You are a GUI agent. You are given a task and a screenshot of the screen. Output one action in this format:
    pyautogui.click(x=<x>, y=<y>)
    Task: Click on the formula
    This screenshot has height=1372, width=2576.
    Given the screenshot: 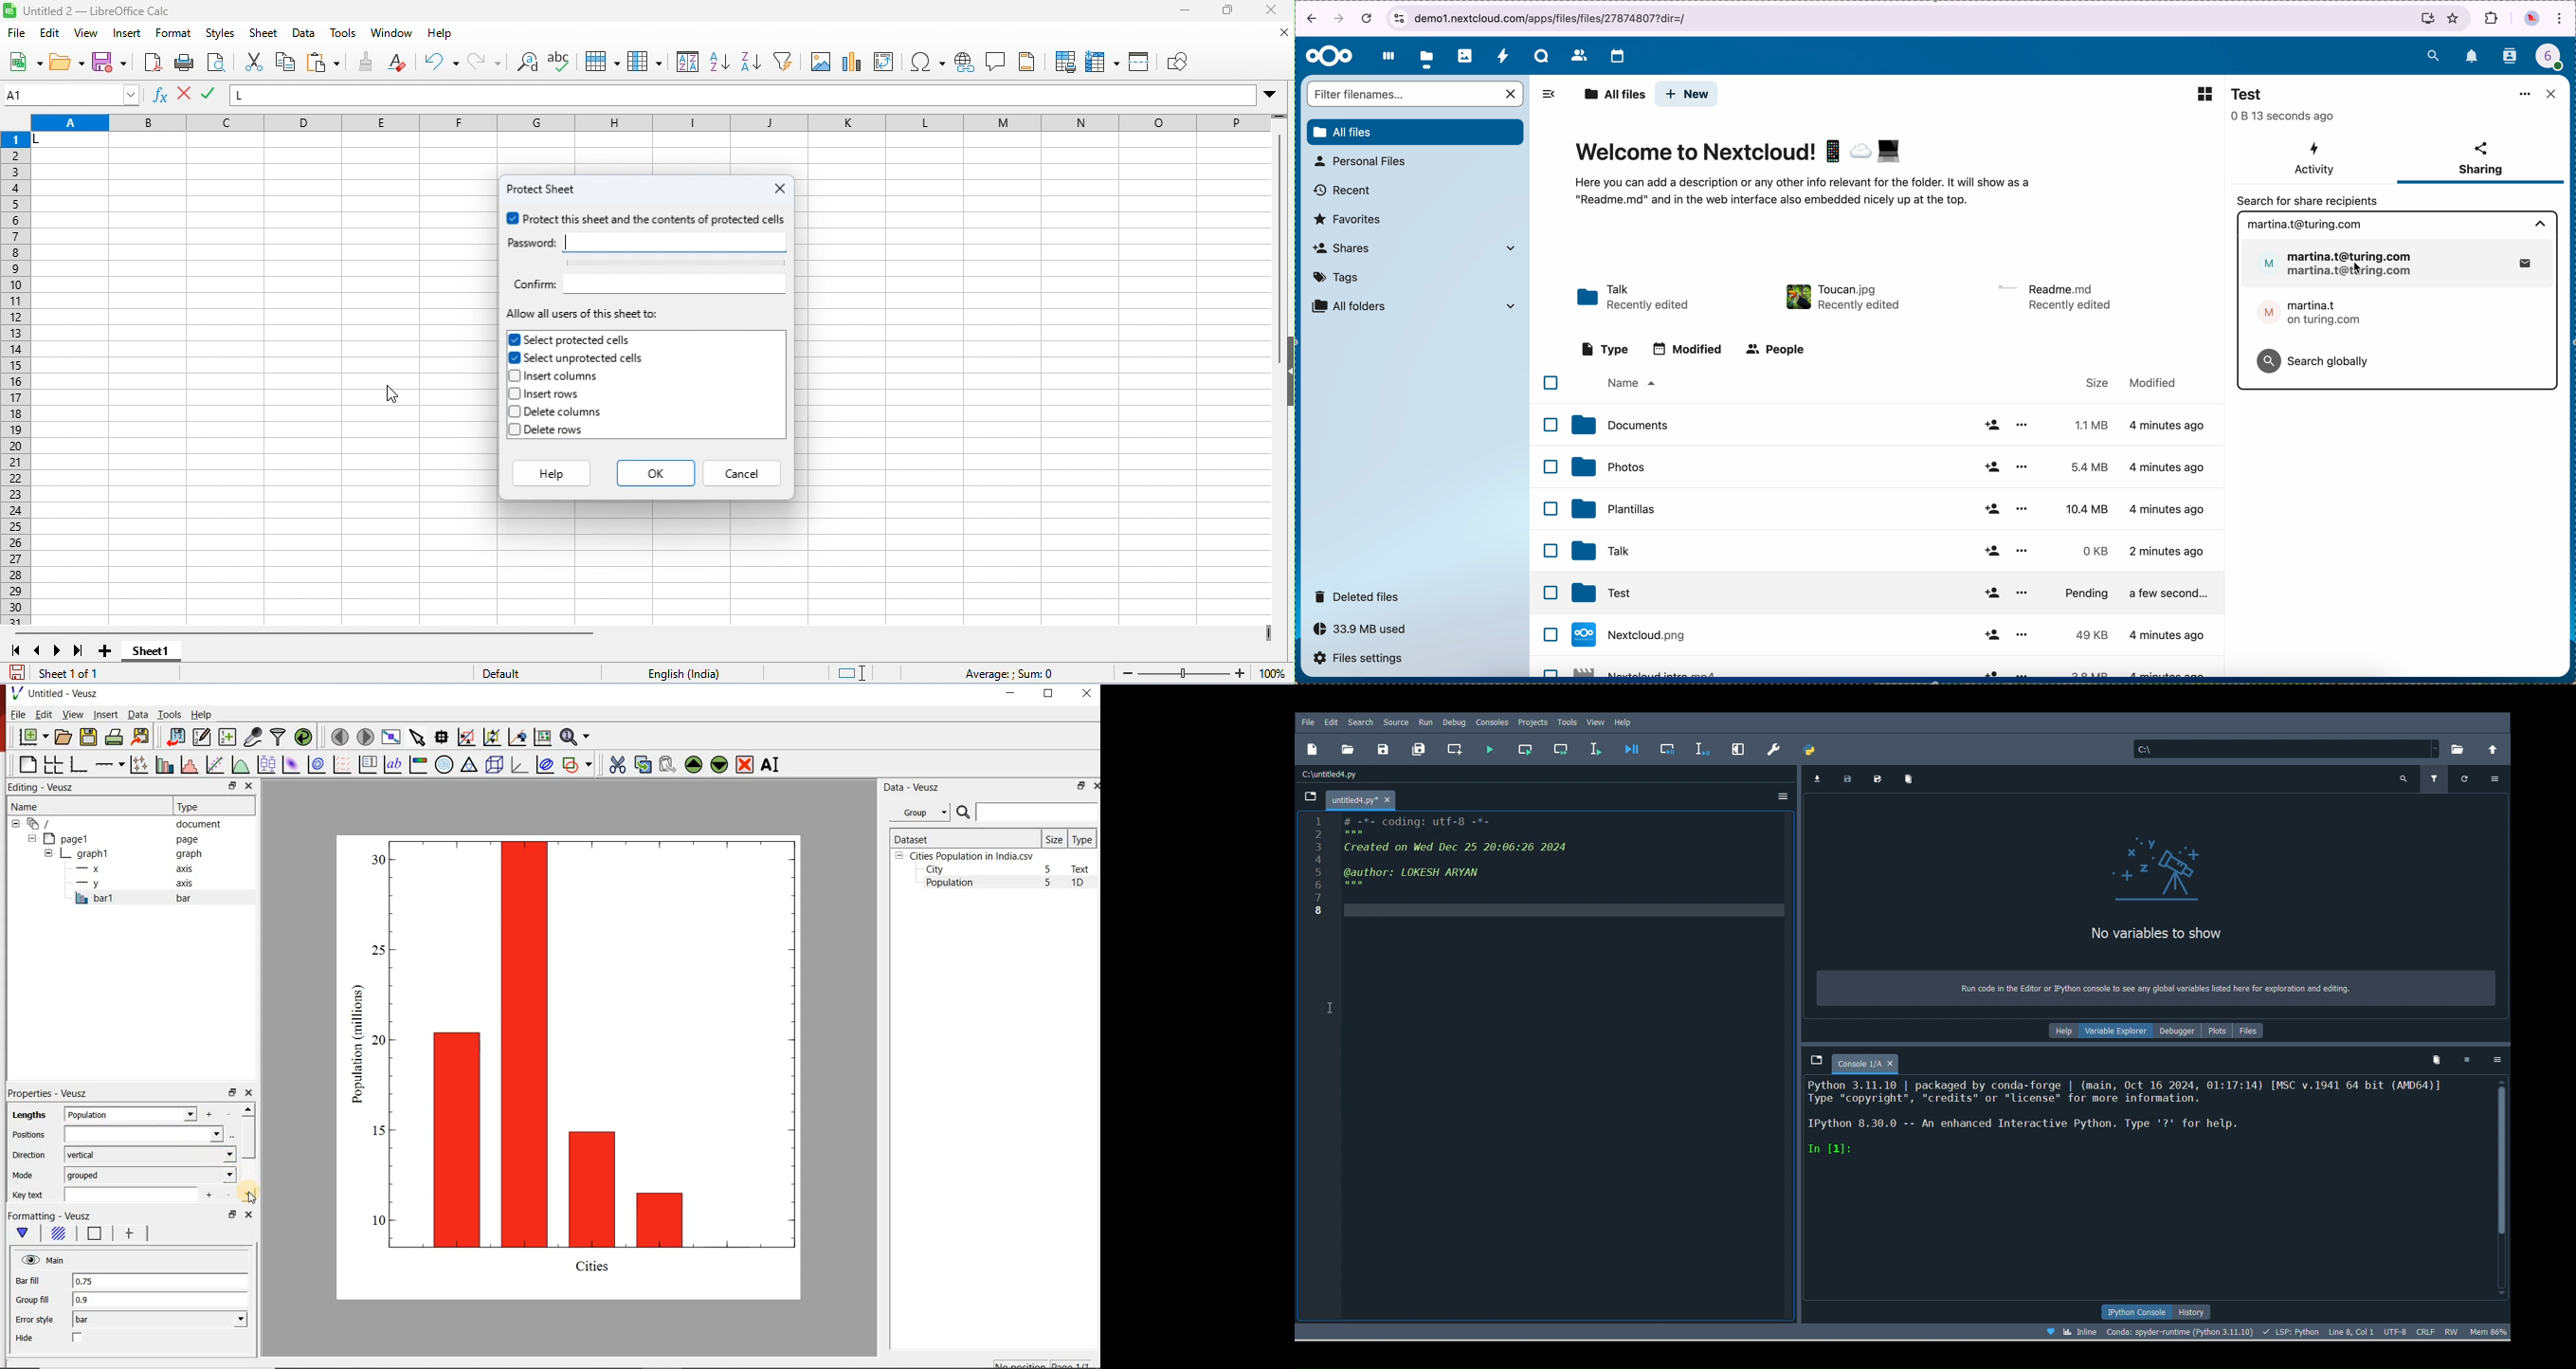 What is the action you would take?
    pyautogui.click(x=1011, y=674)
    